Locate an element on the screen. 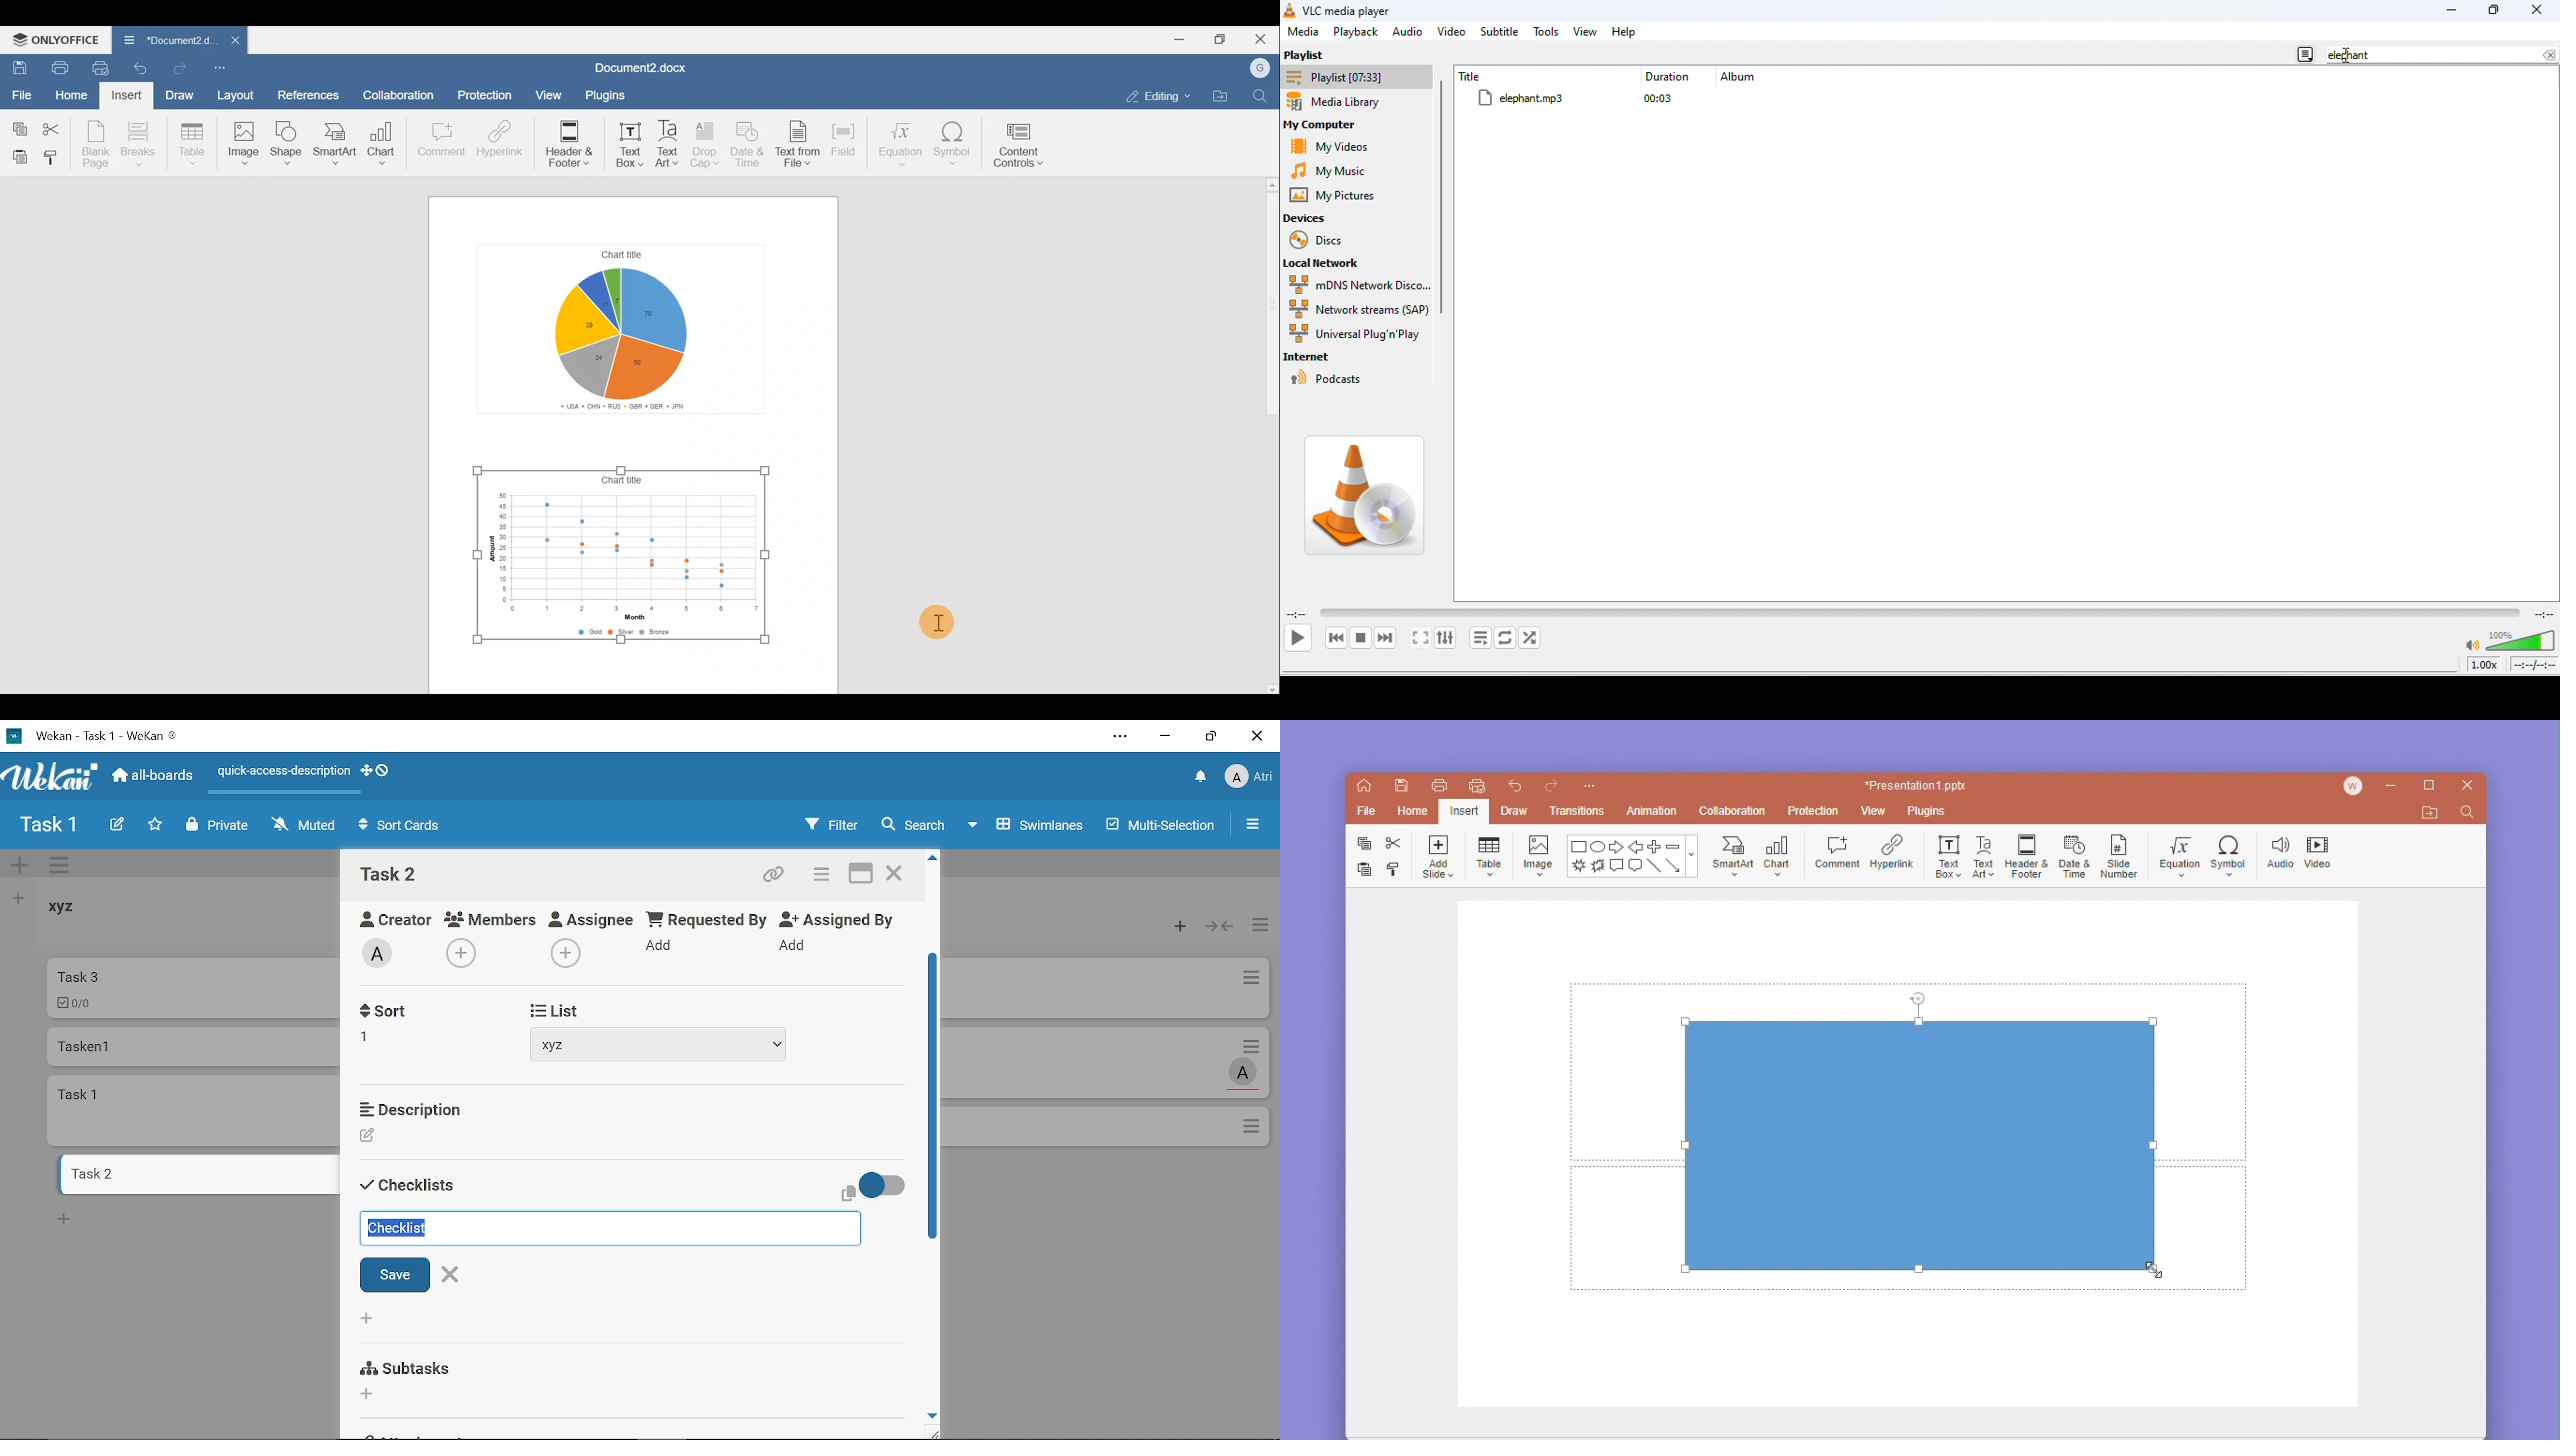 This screenshot has height=1456, width=2576. Move up is located at coordinates (933, 858).